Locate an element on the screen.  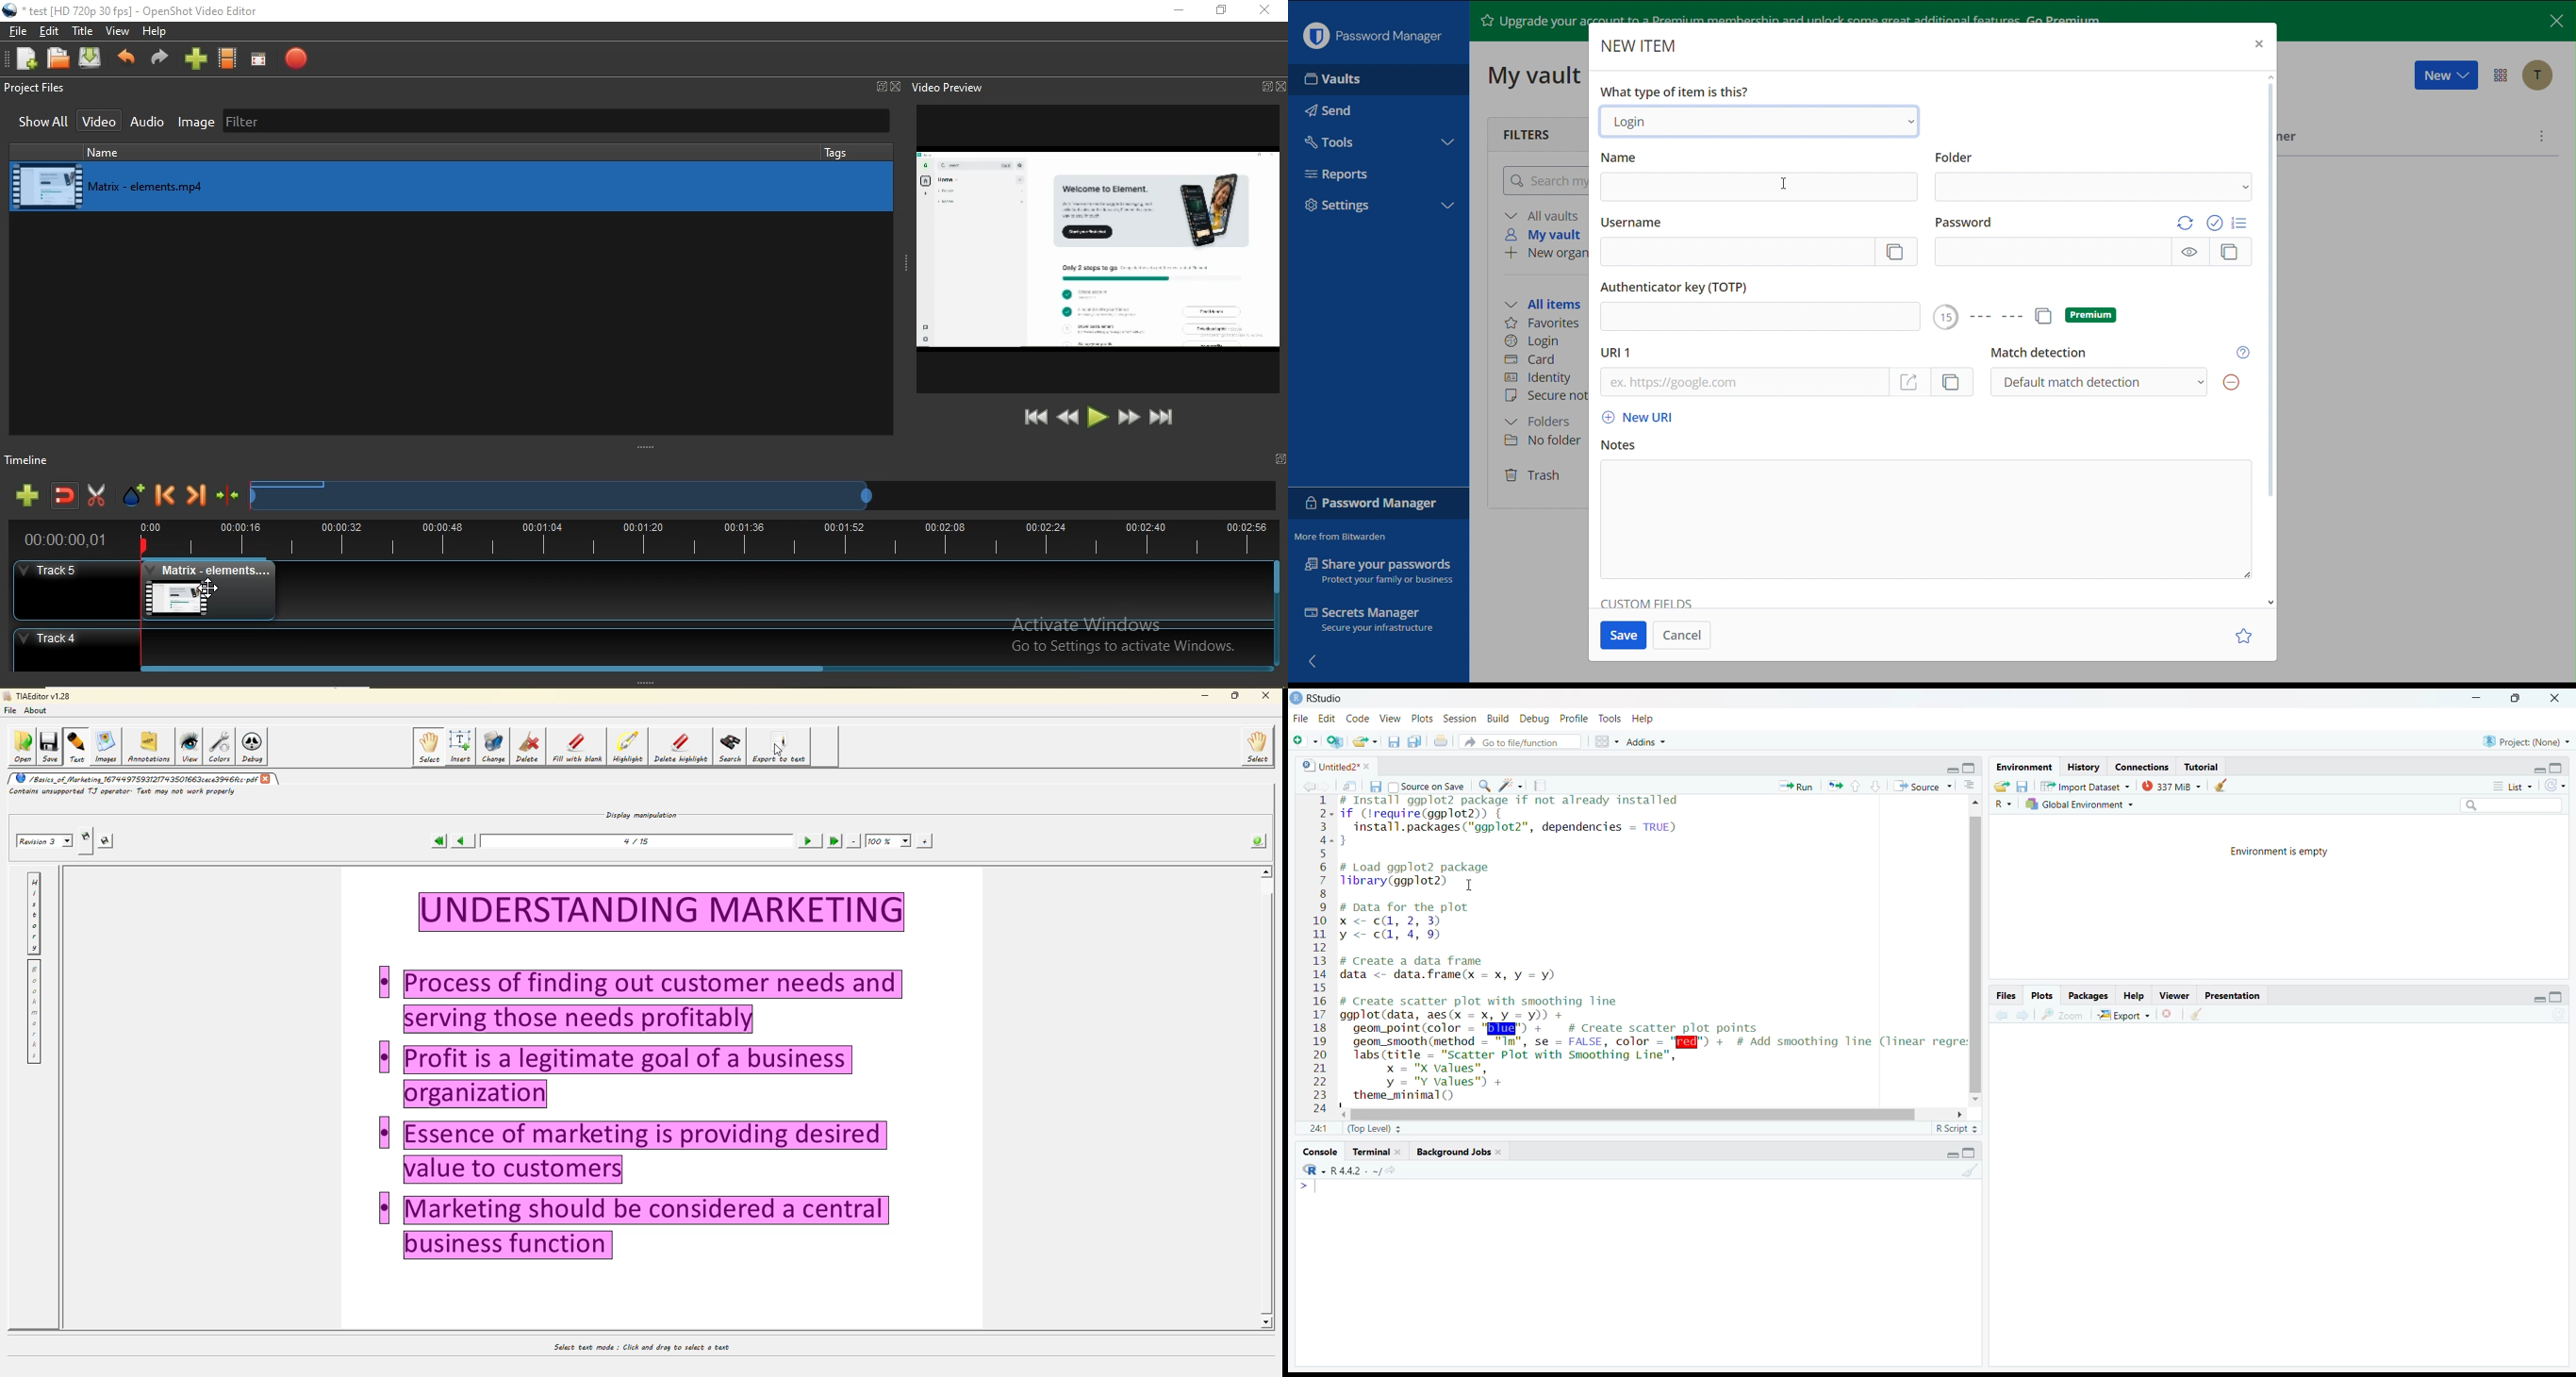
hide console is located at coordinates (2557, 768).